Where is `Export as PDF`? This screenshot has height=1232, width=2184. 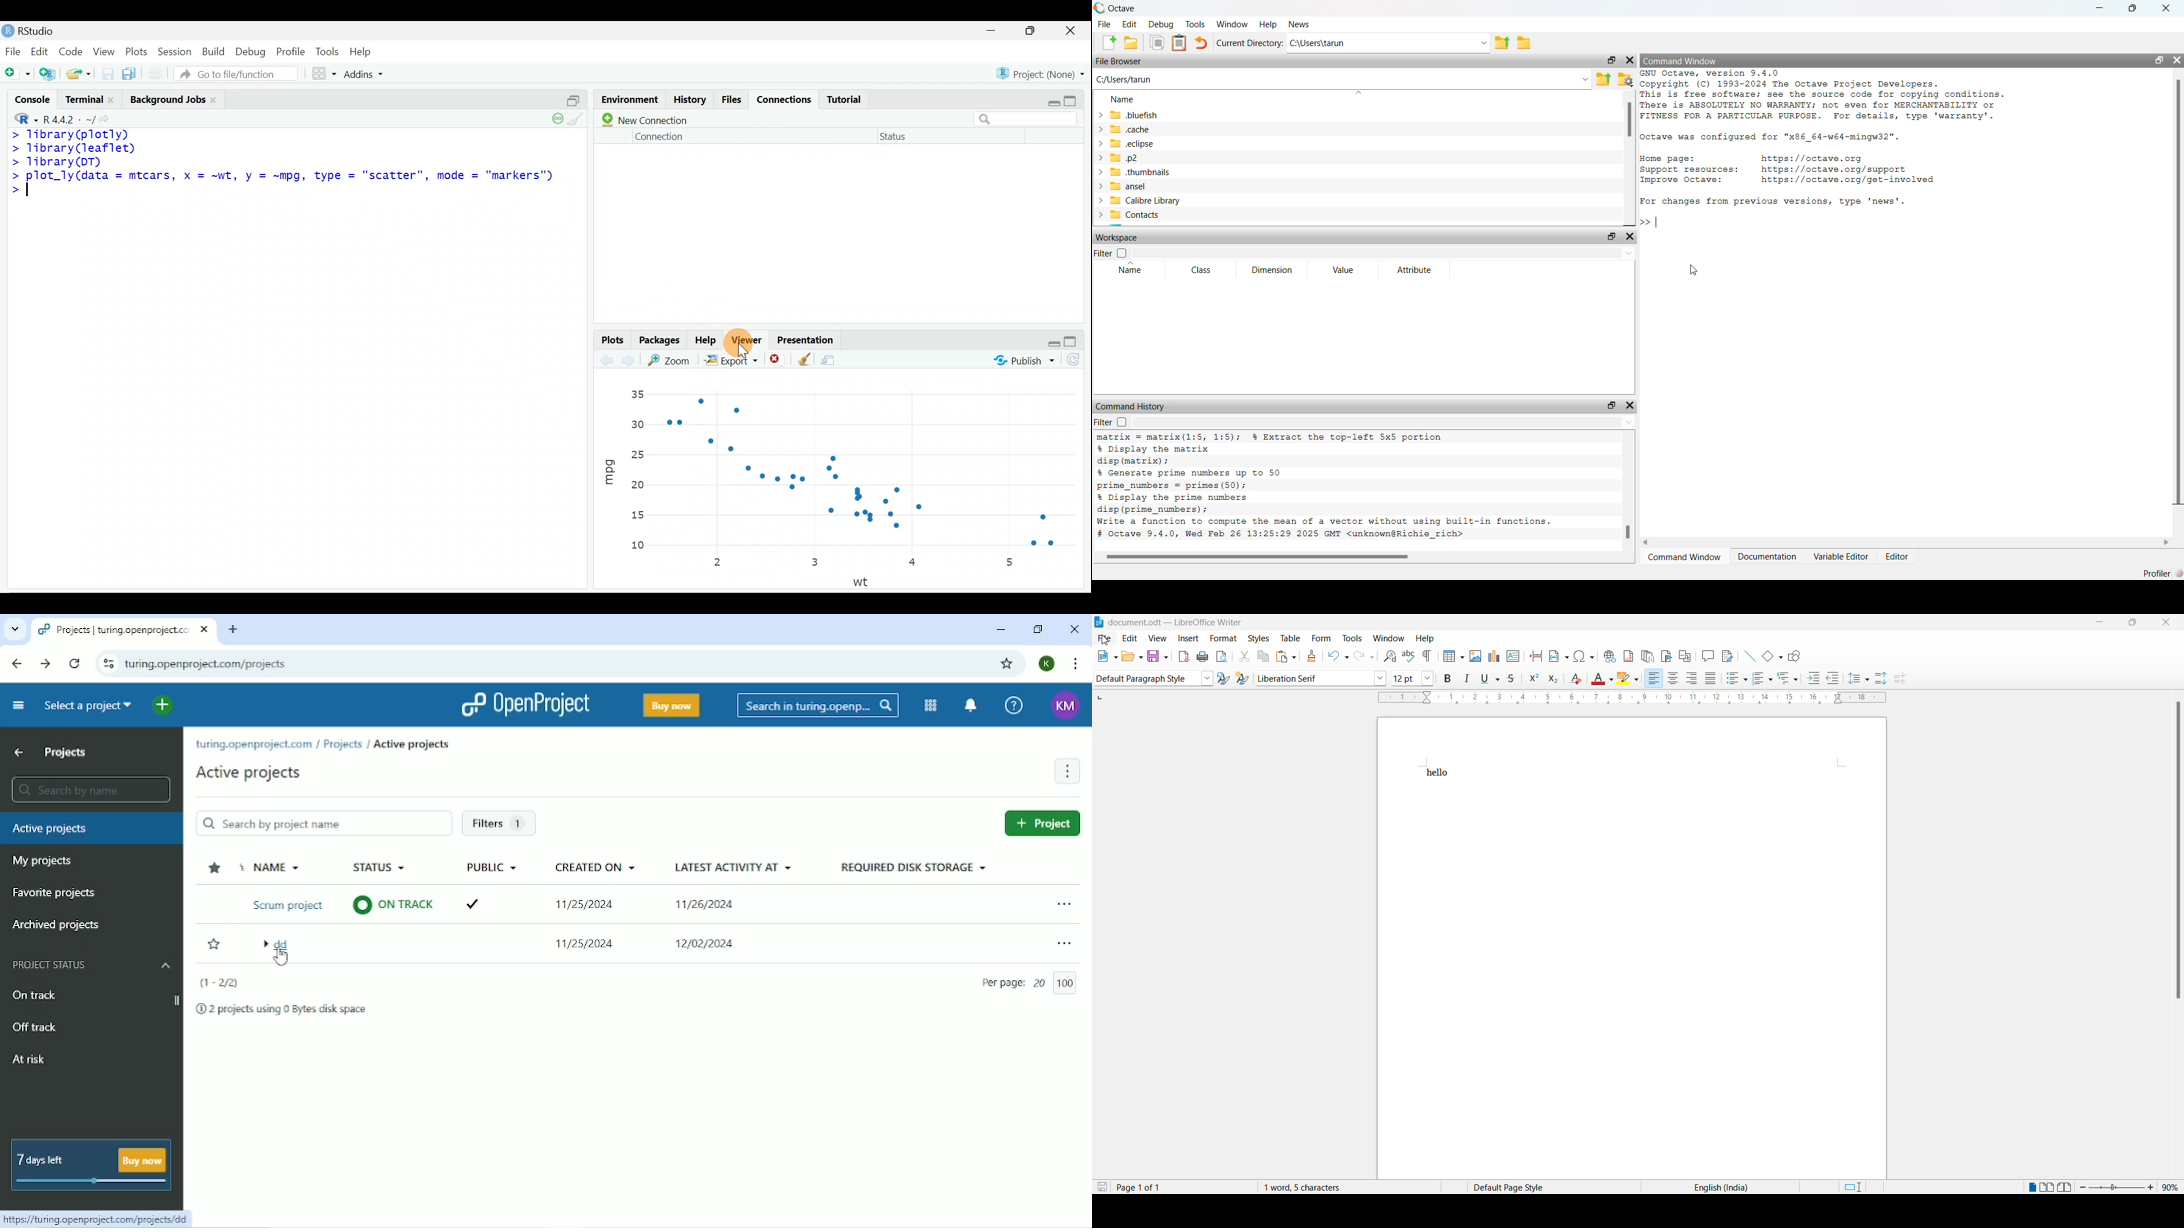
Export as PDF is located at coordinates (1180, 658).